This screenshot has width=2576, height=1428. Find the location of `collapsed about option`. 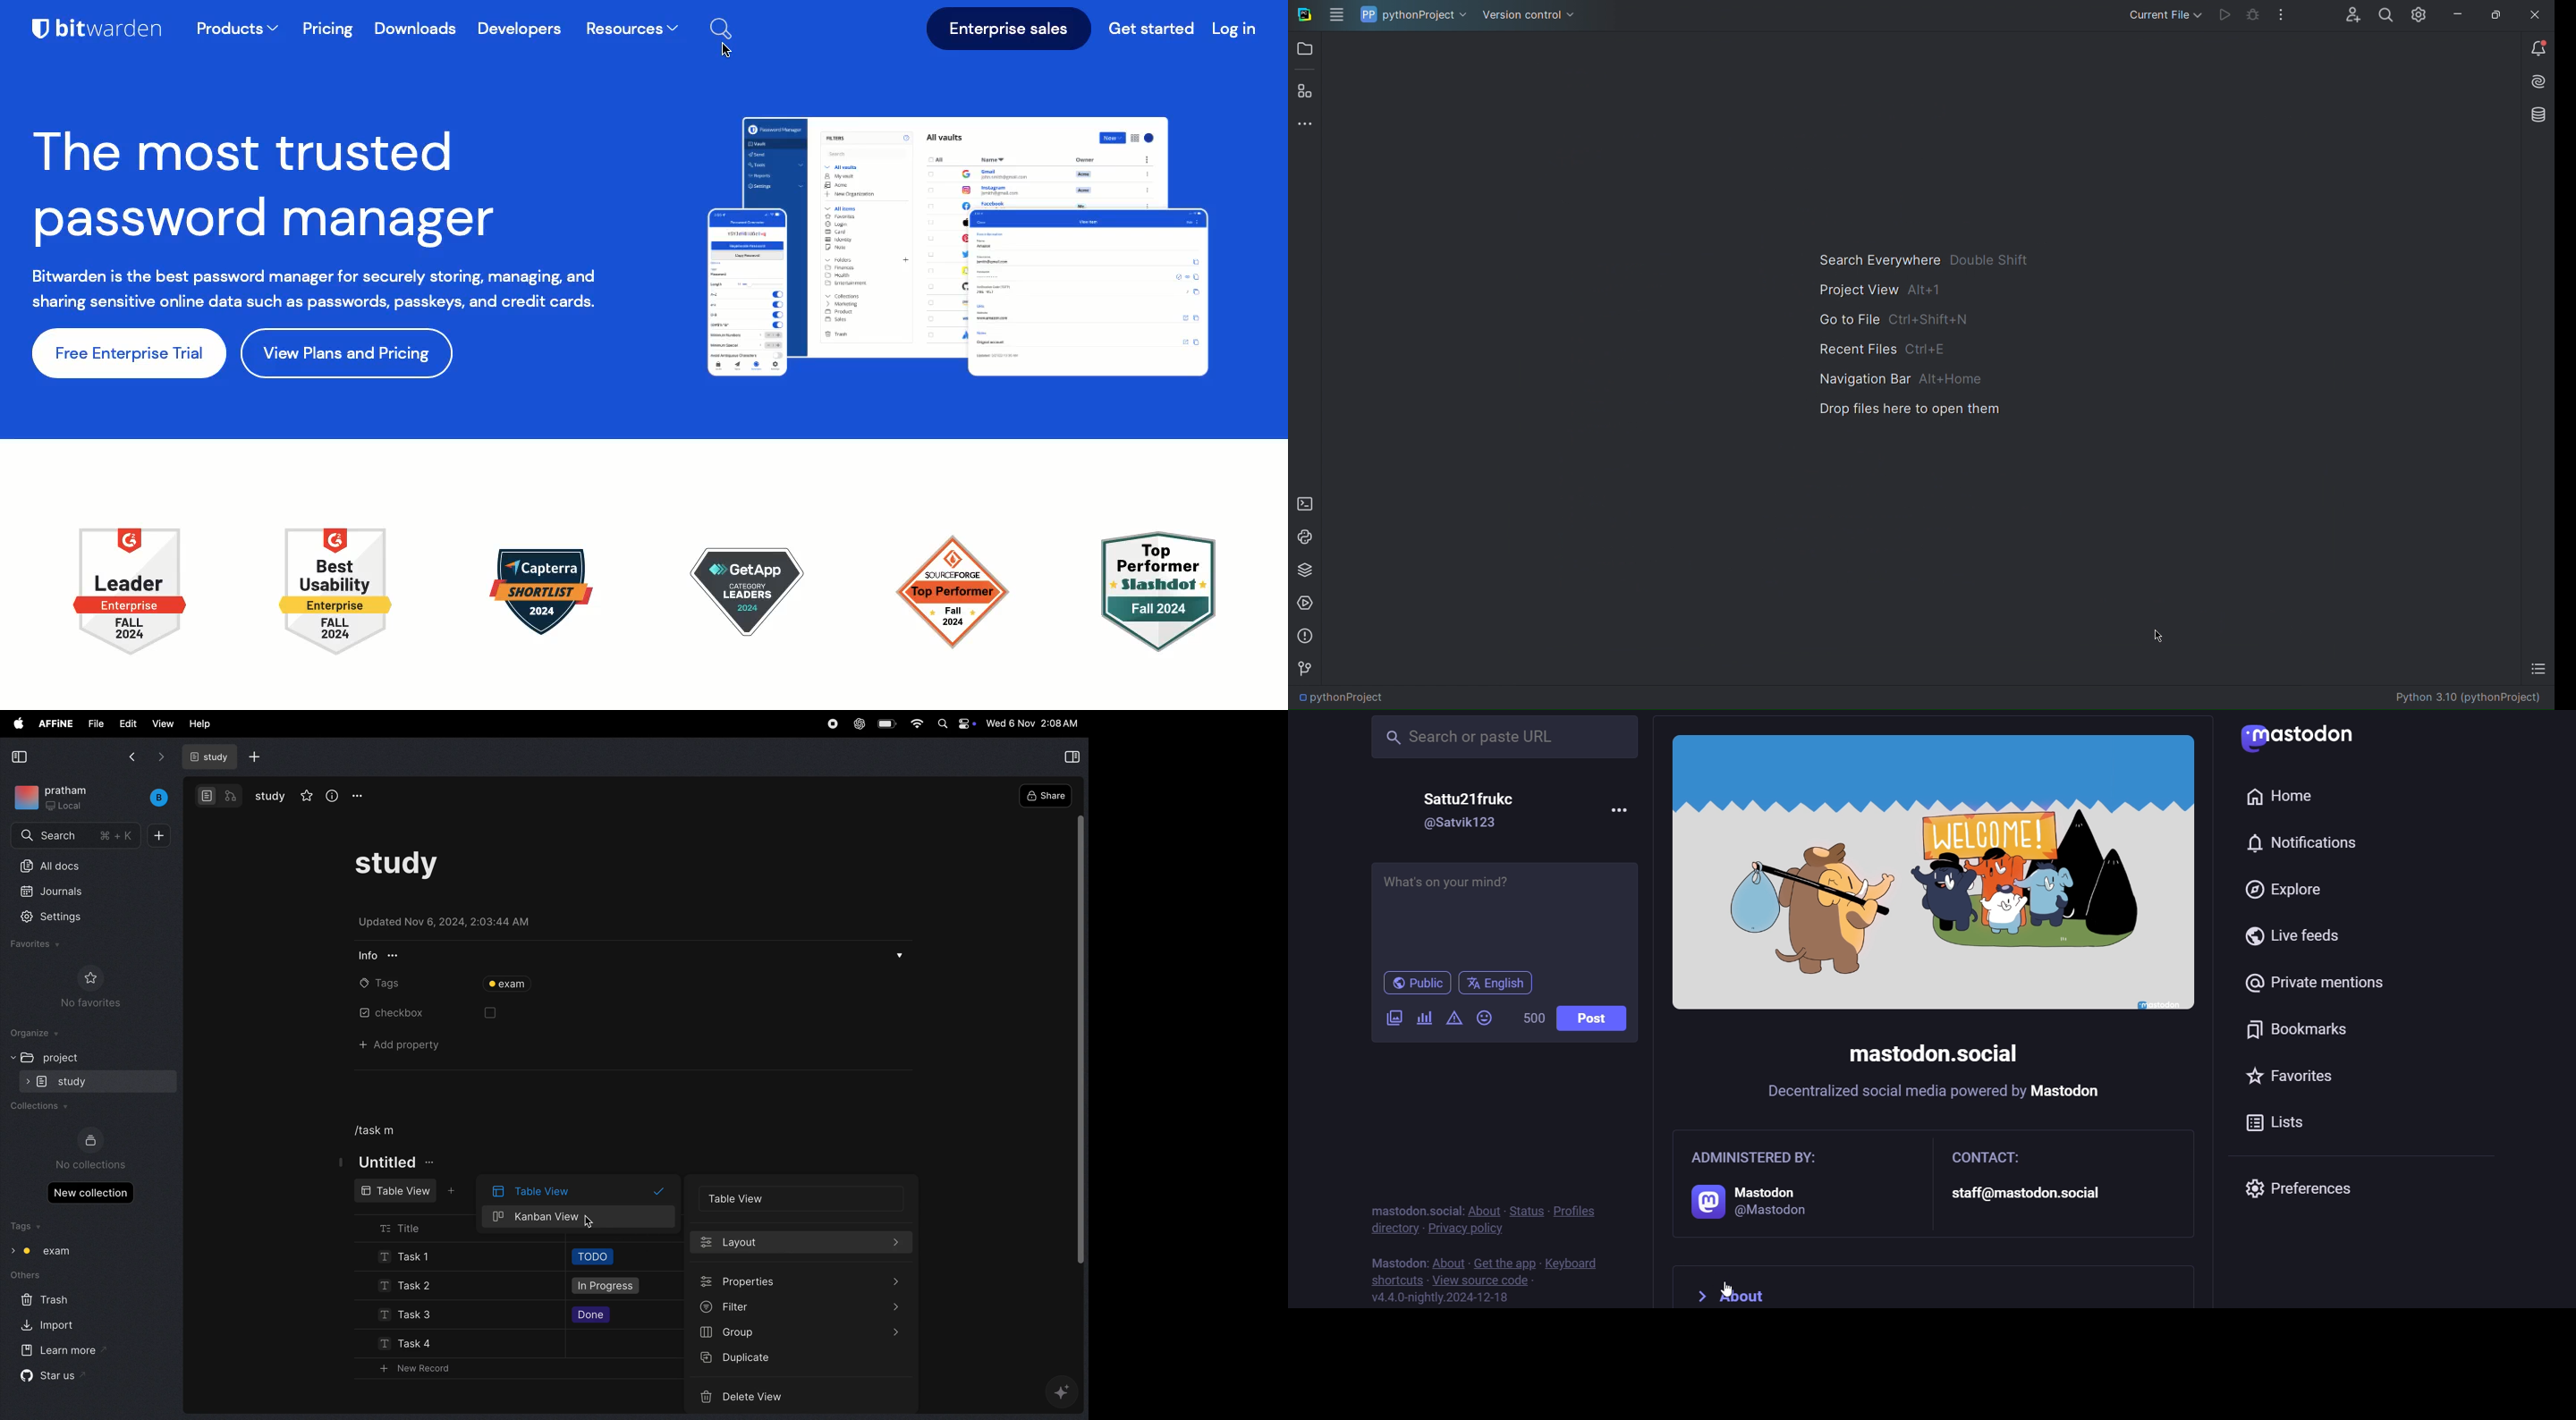

collapsed about option is located at coordinates (1740, 1287).